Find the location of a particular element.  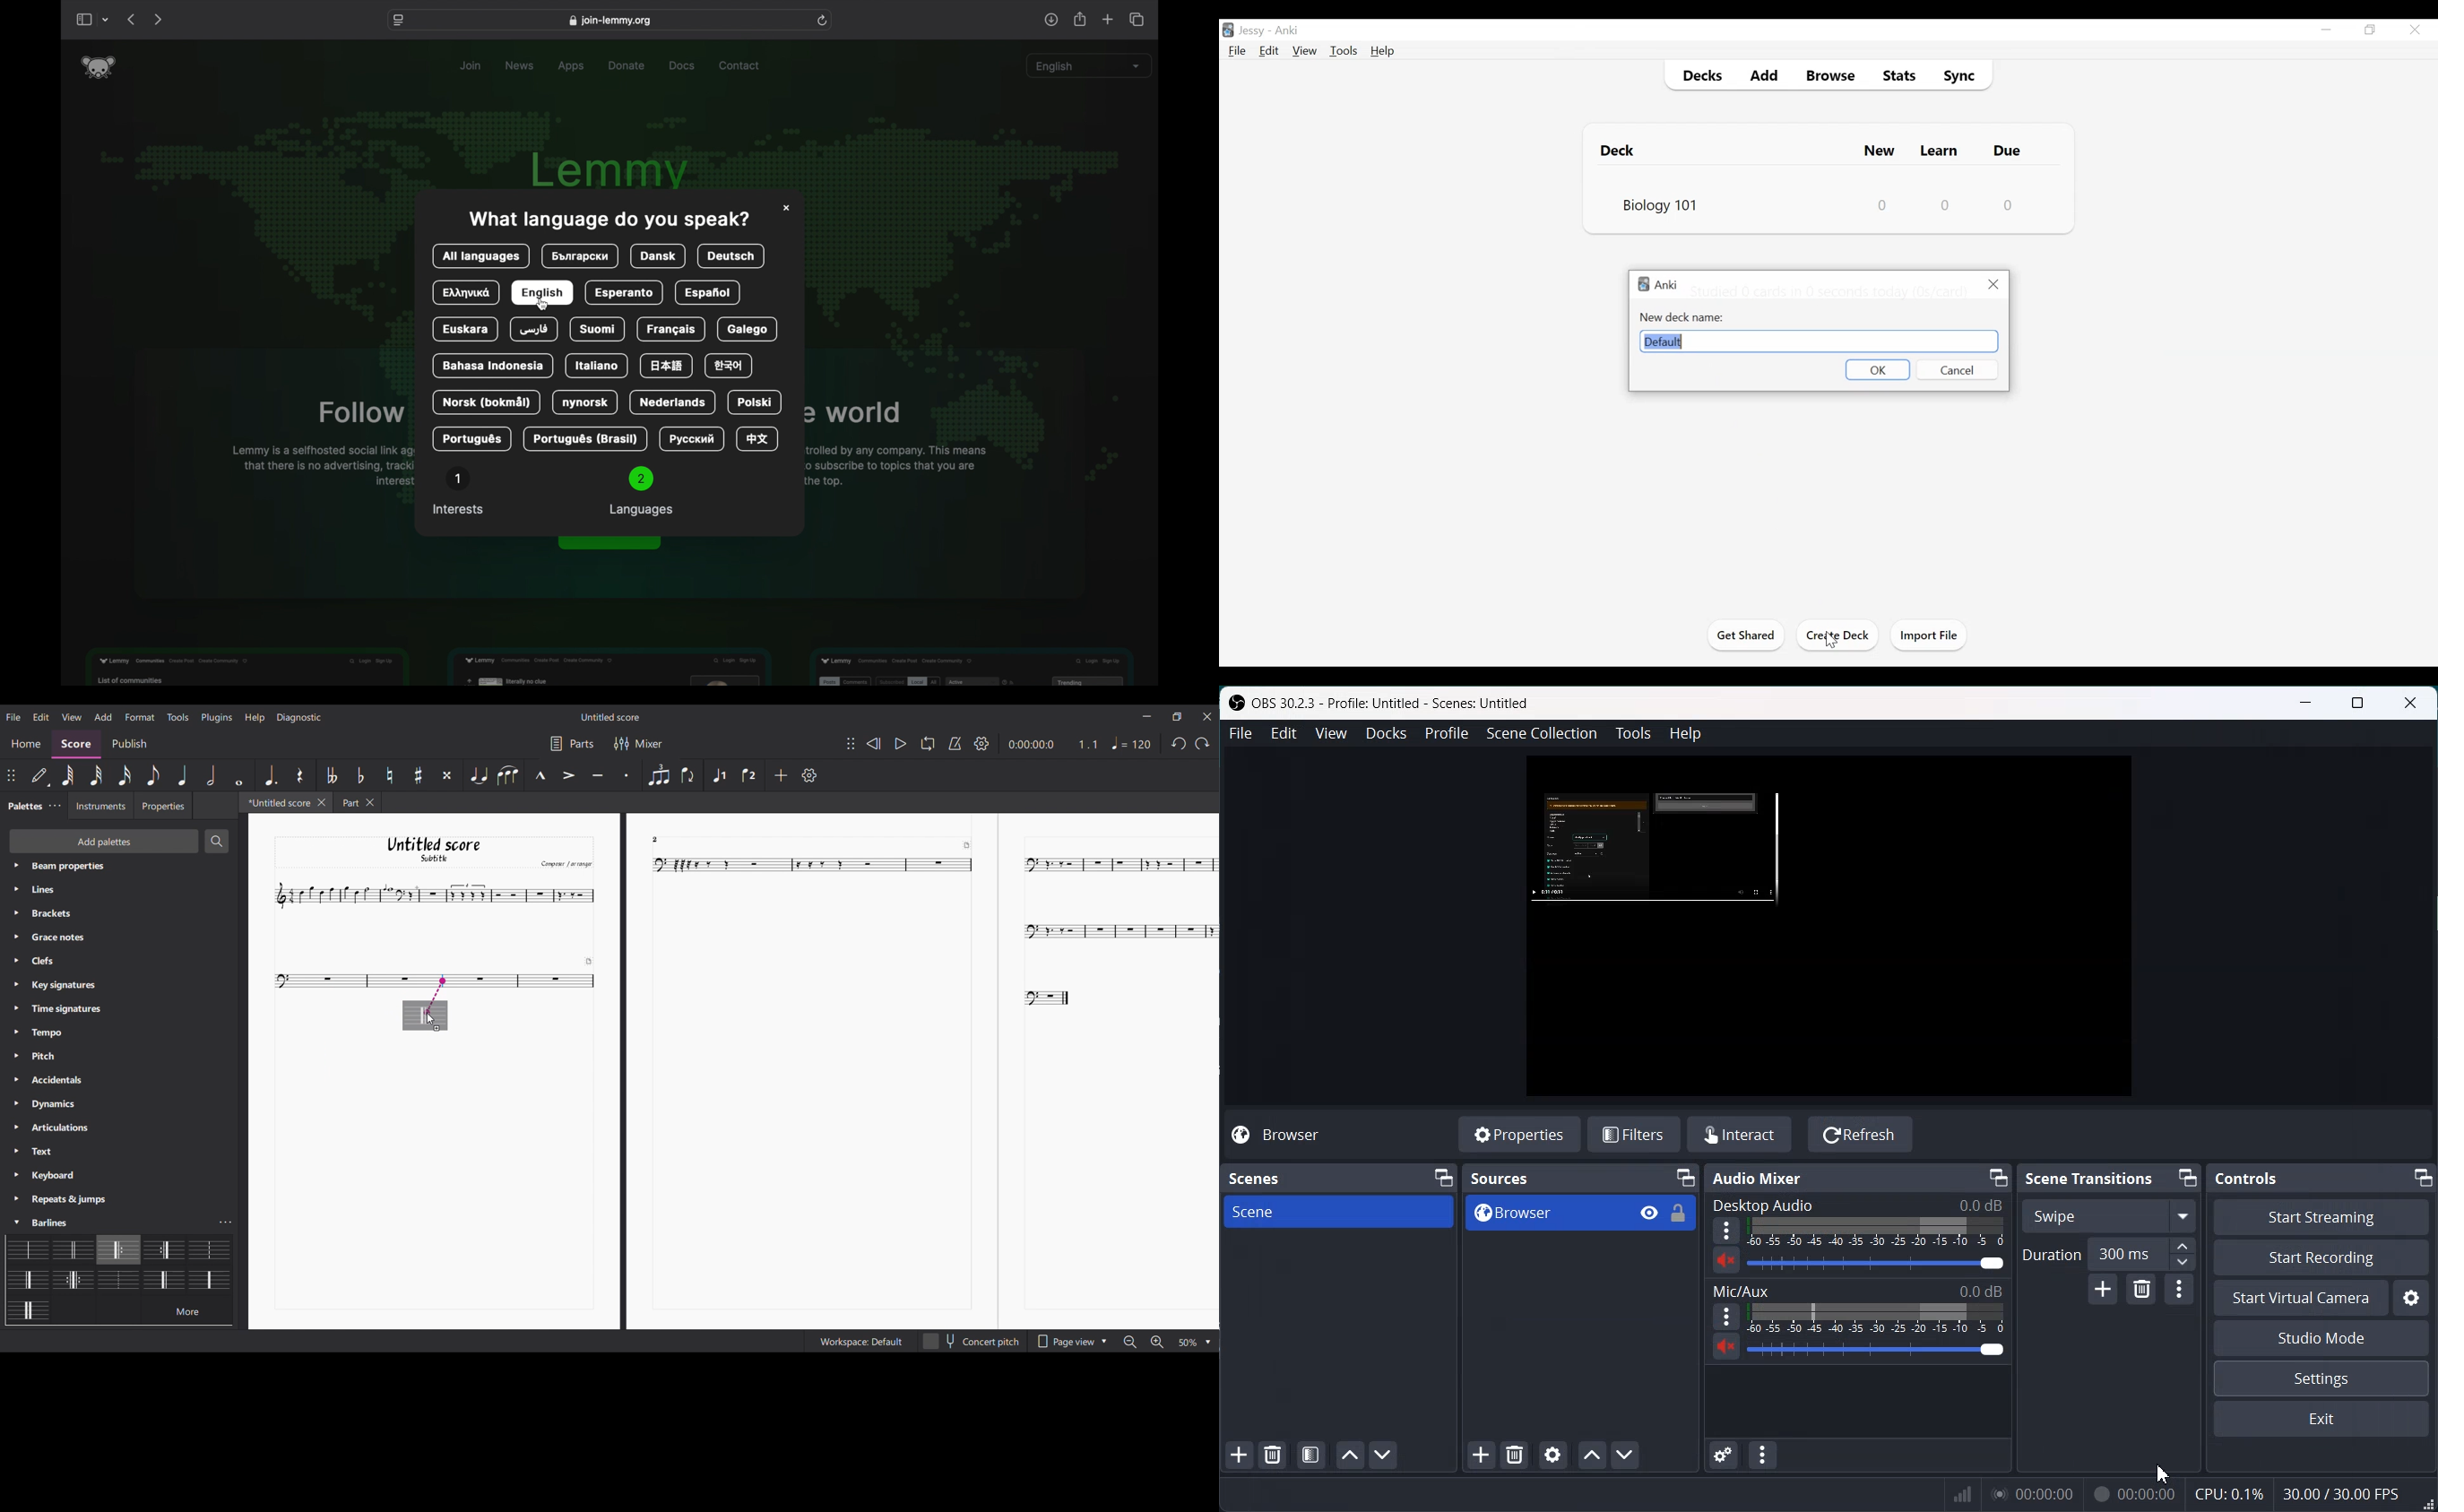

New Deck Name Field is located at coordinates (1820, 342).